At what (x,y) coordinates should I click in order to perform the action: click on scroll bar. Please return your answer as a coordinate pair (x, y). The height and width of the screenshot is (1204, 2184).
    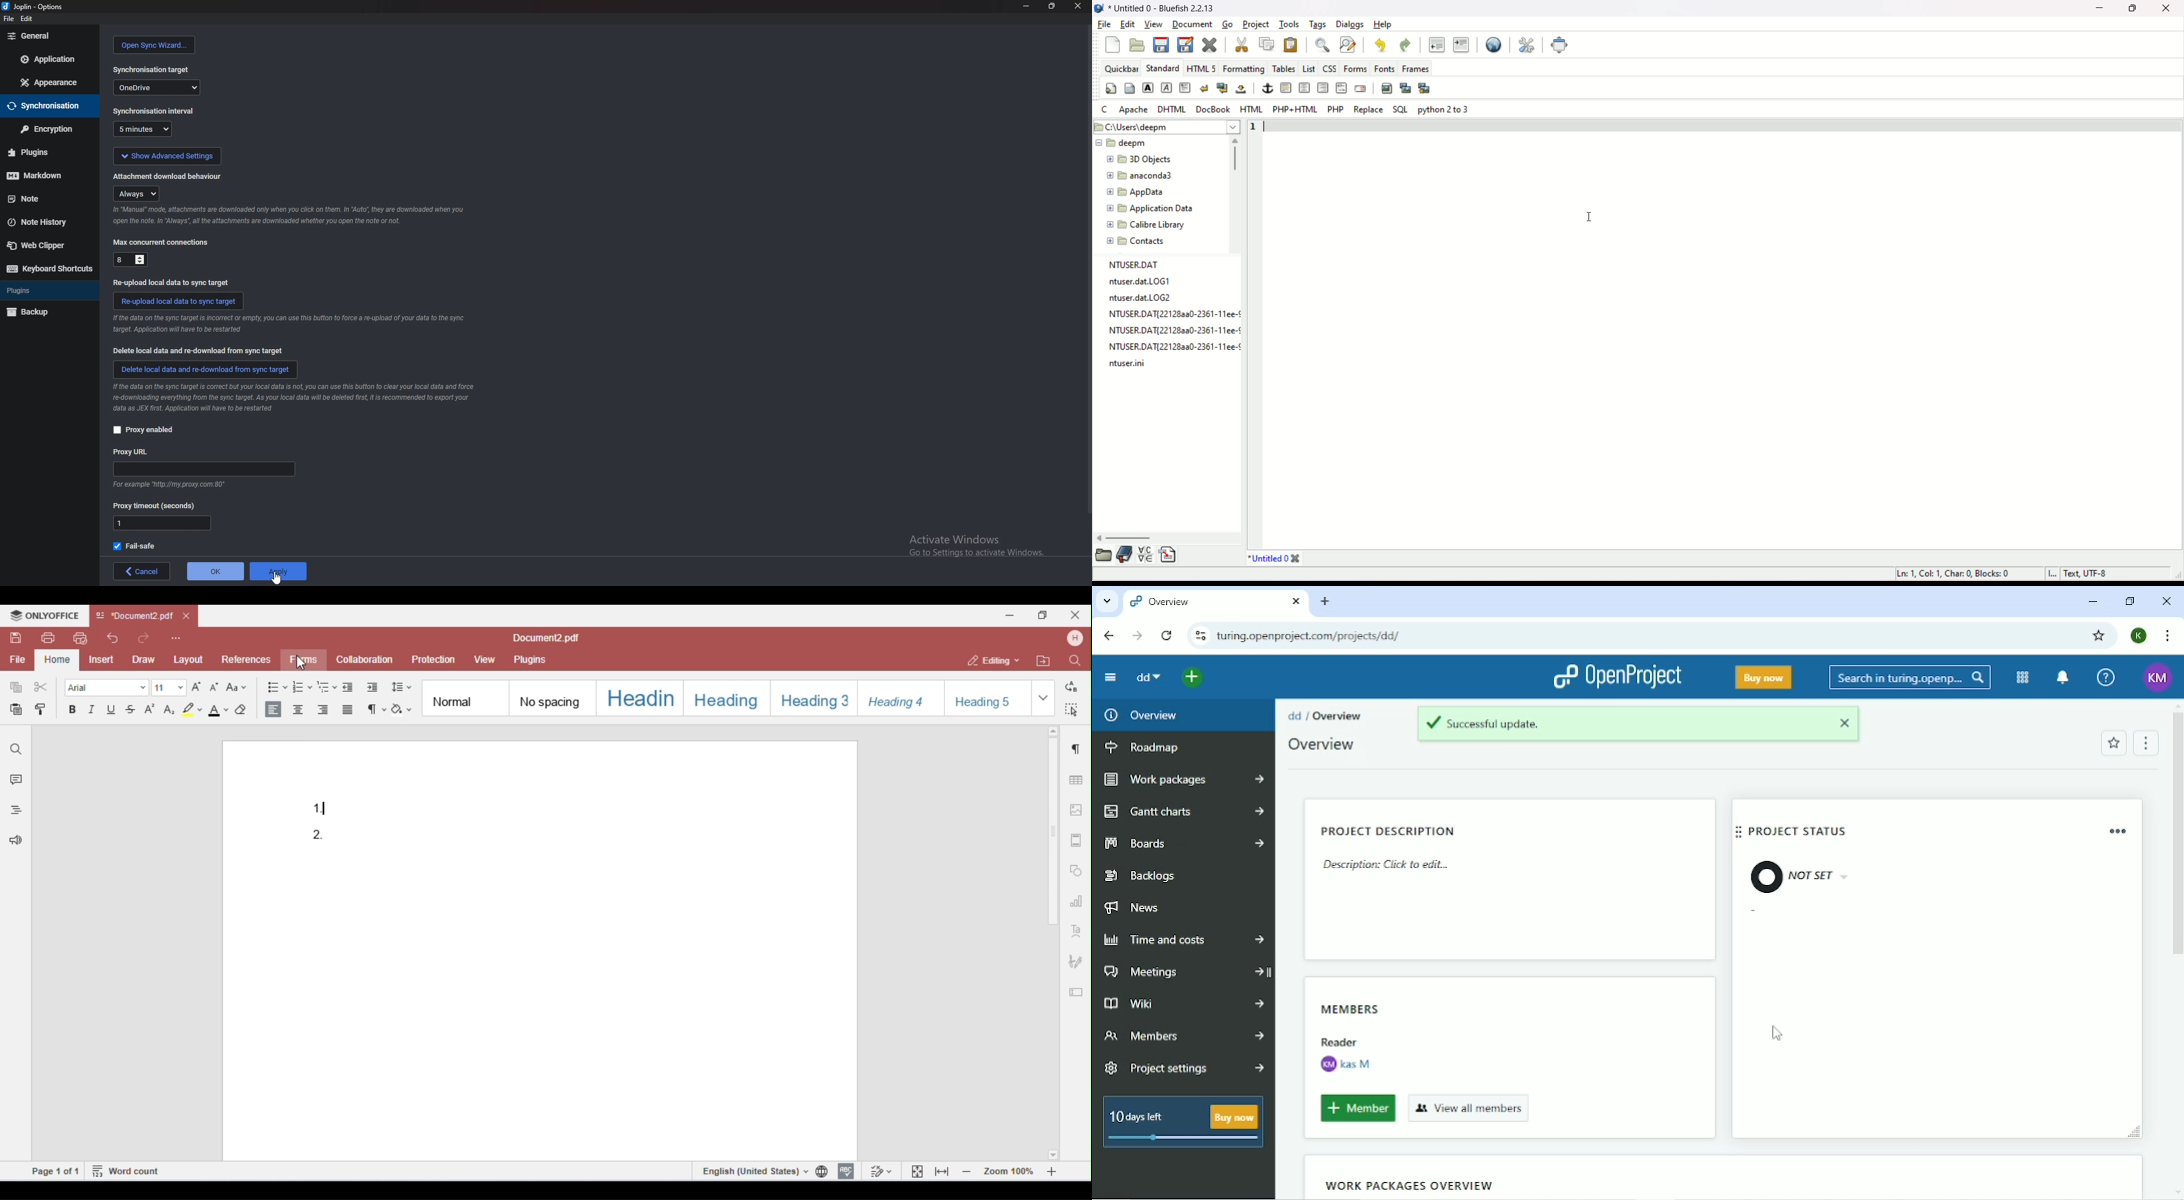
    Looking at the image, I should click on (1086, 277).